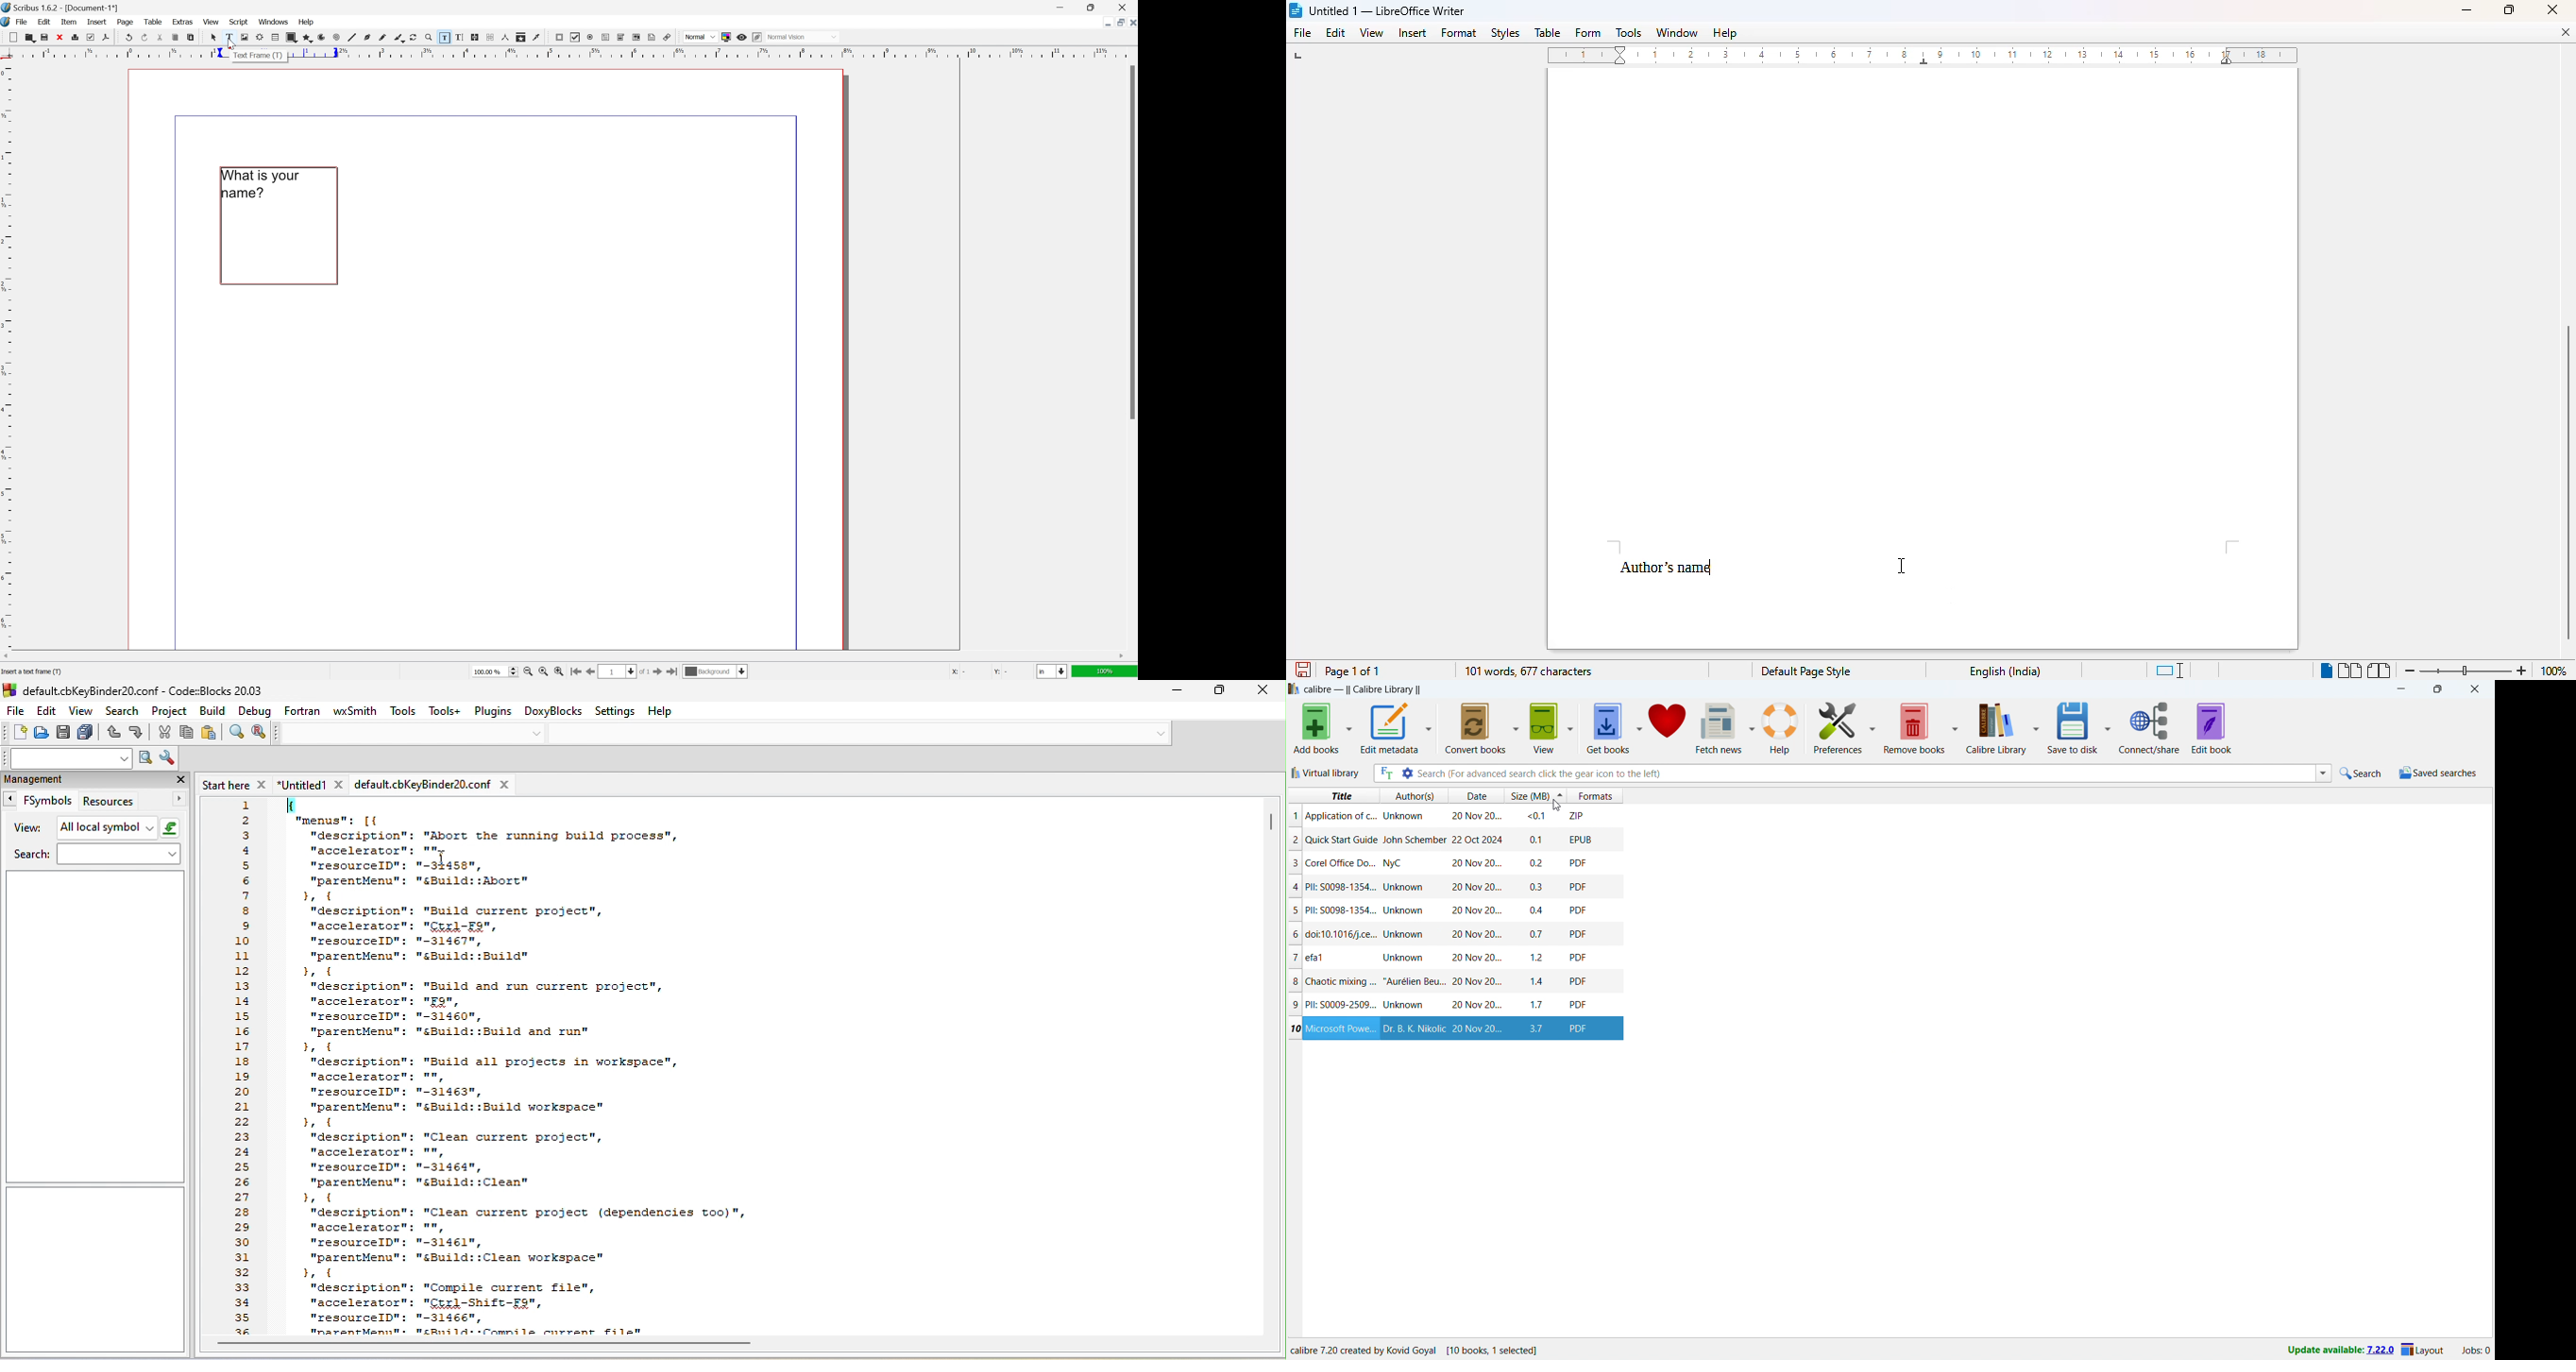 The image size is (2576, 1372). What do you see at coordinates (266, 186) in the screenshot?
I see `What is your name?` at bounding box center [266, 186].